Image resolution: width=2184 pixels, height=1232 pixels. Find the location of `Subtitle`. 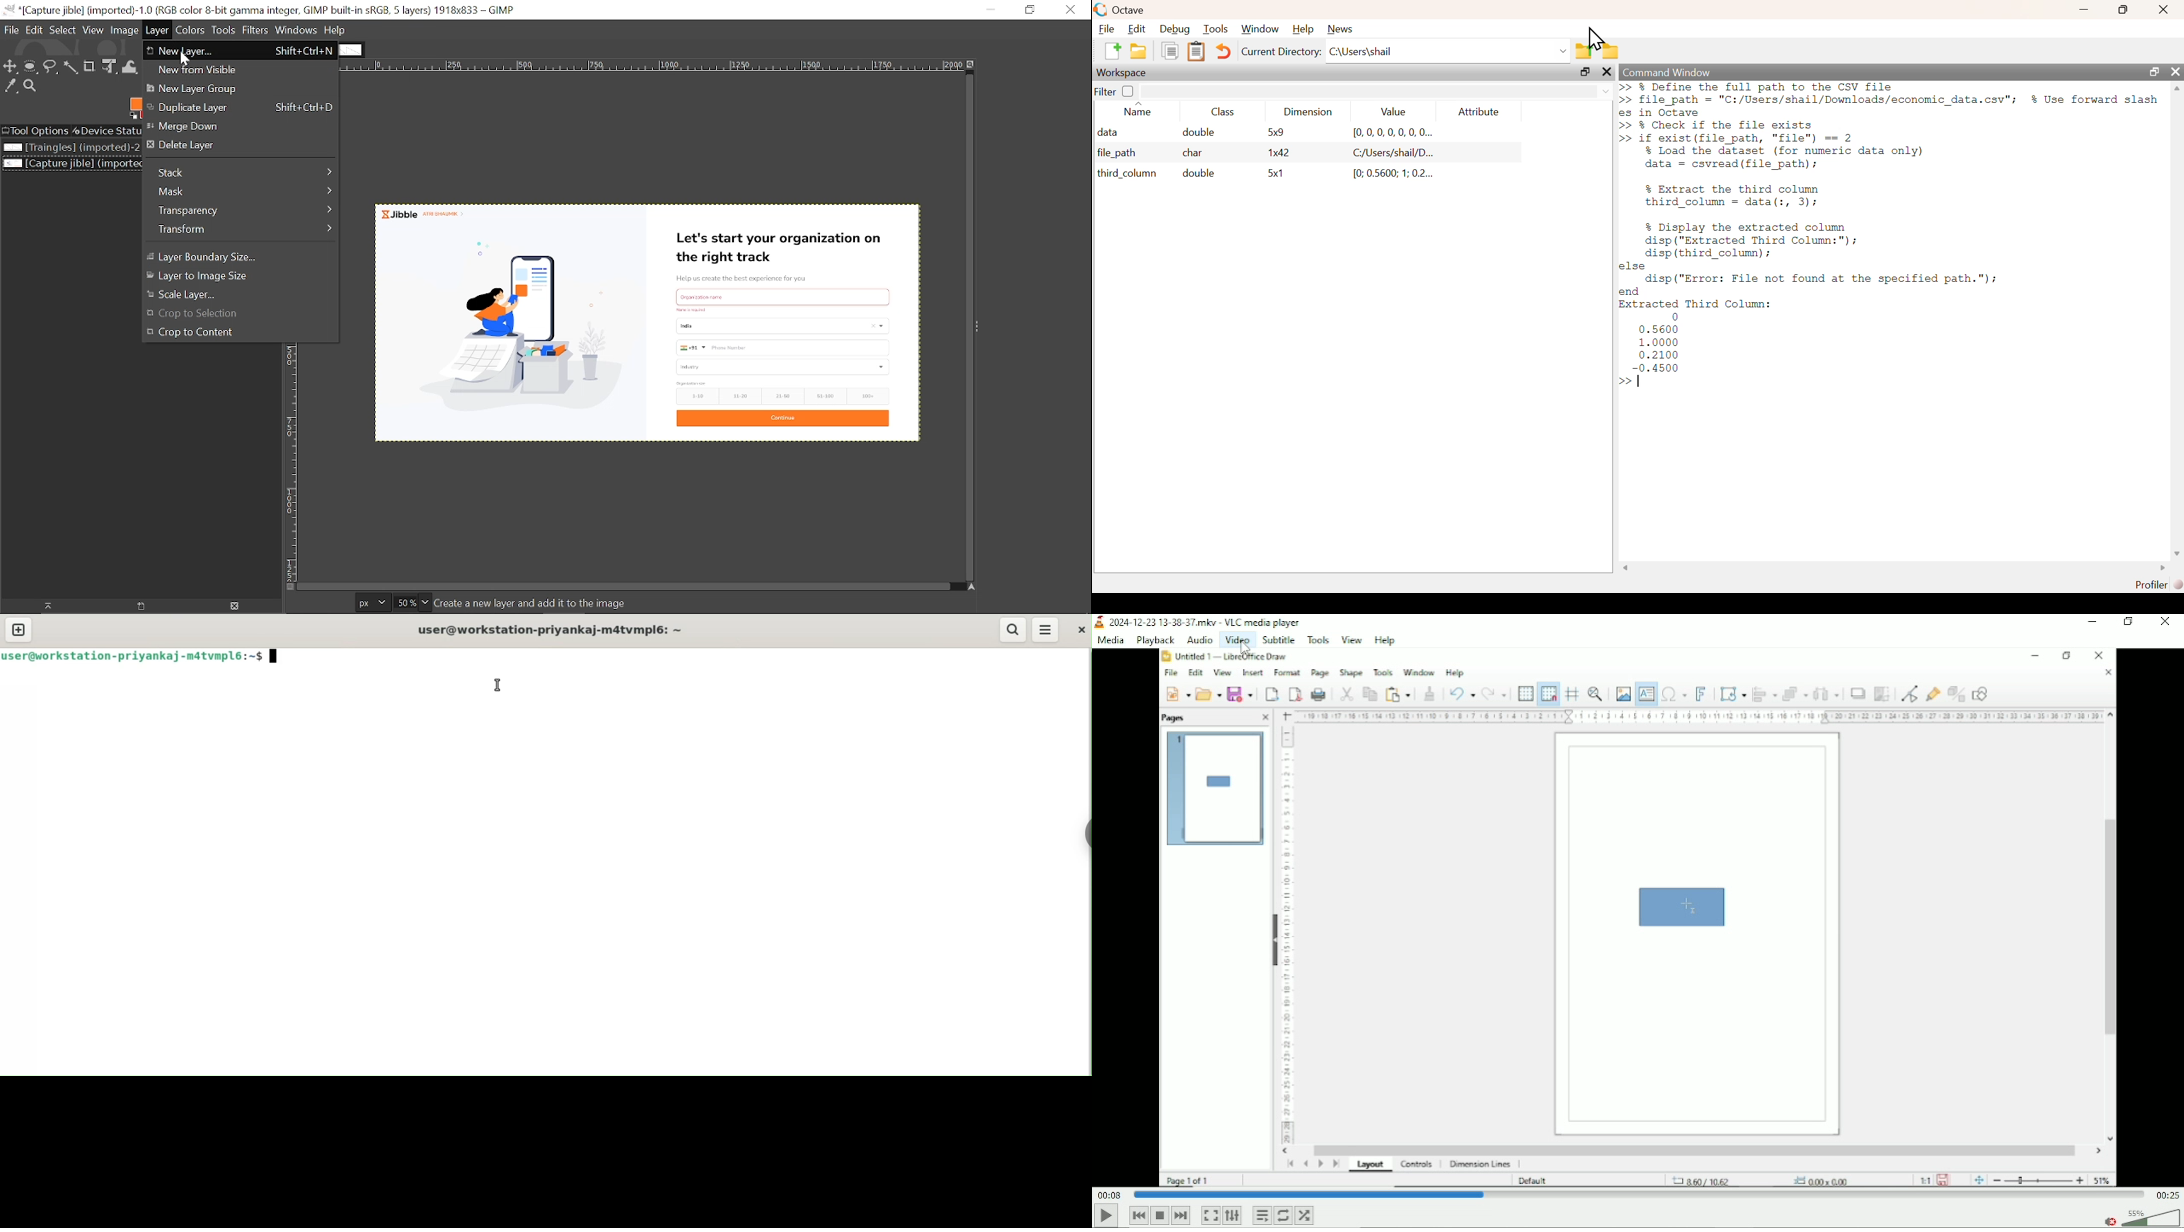

Subtitle is located at coordinates (1279, 639).